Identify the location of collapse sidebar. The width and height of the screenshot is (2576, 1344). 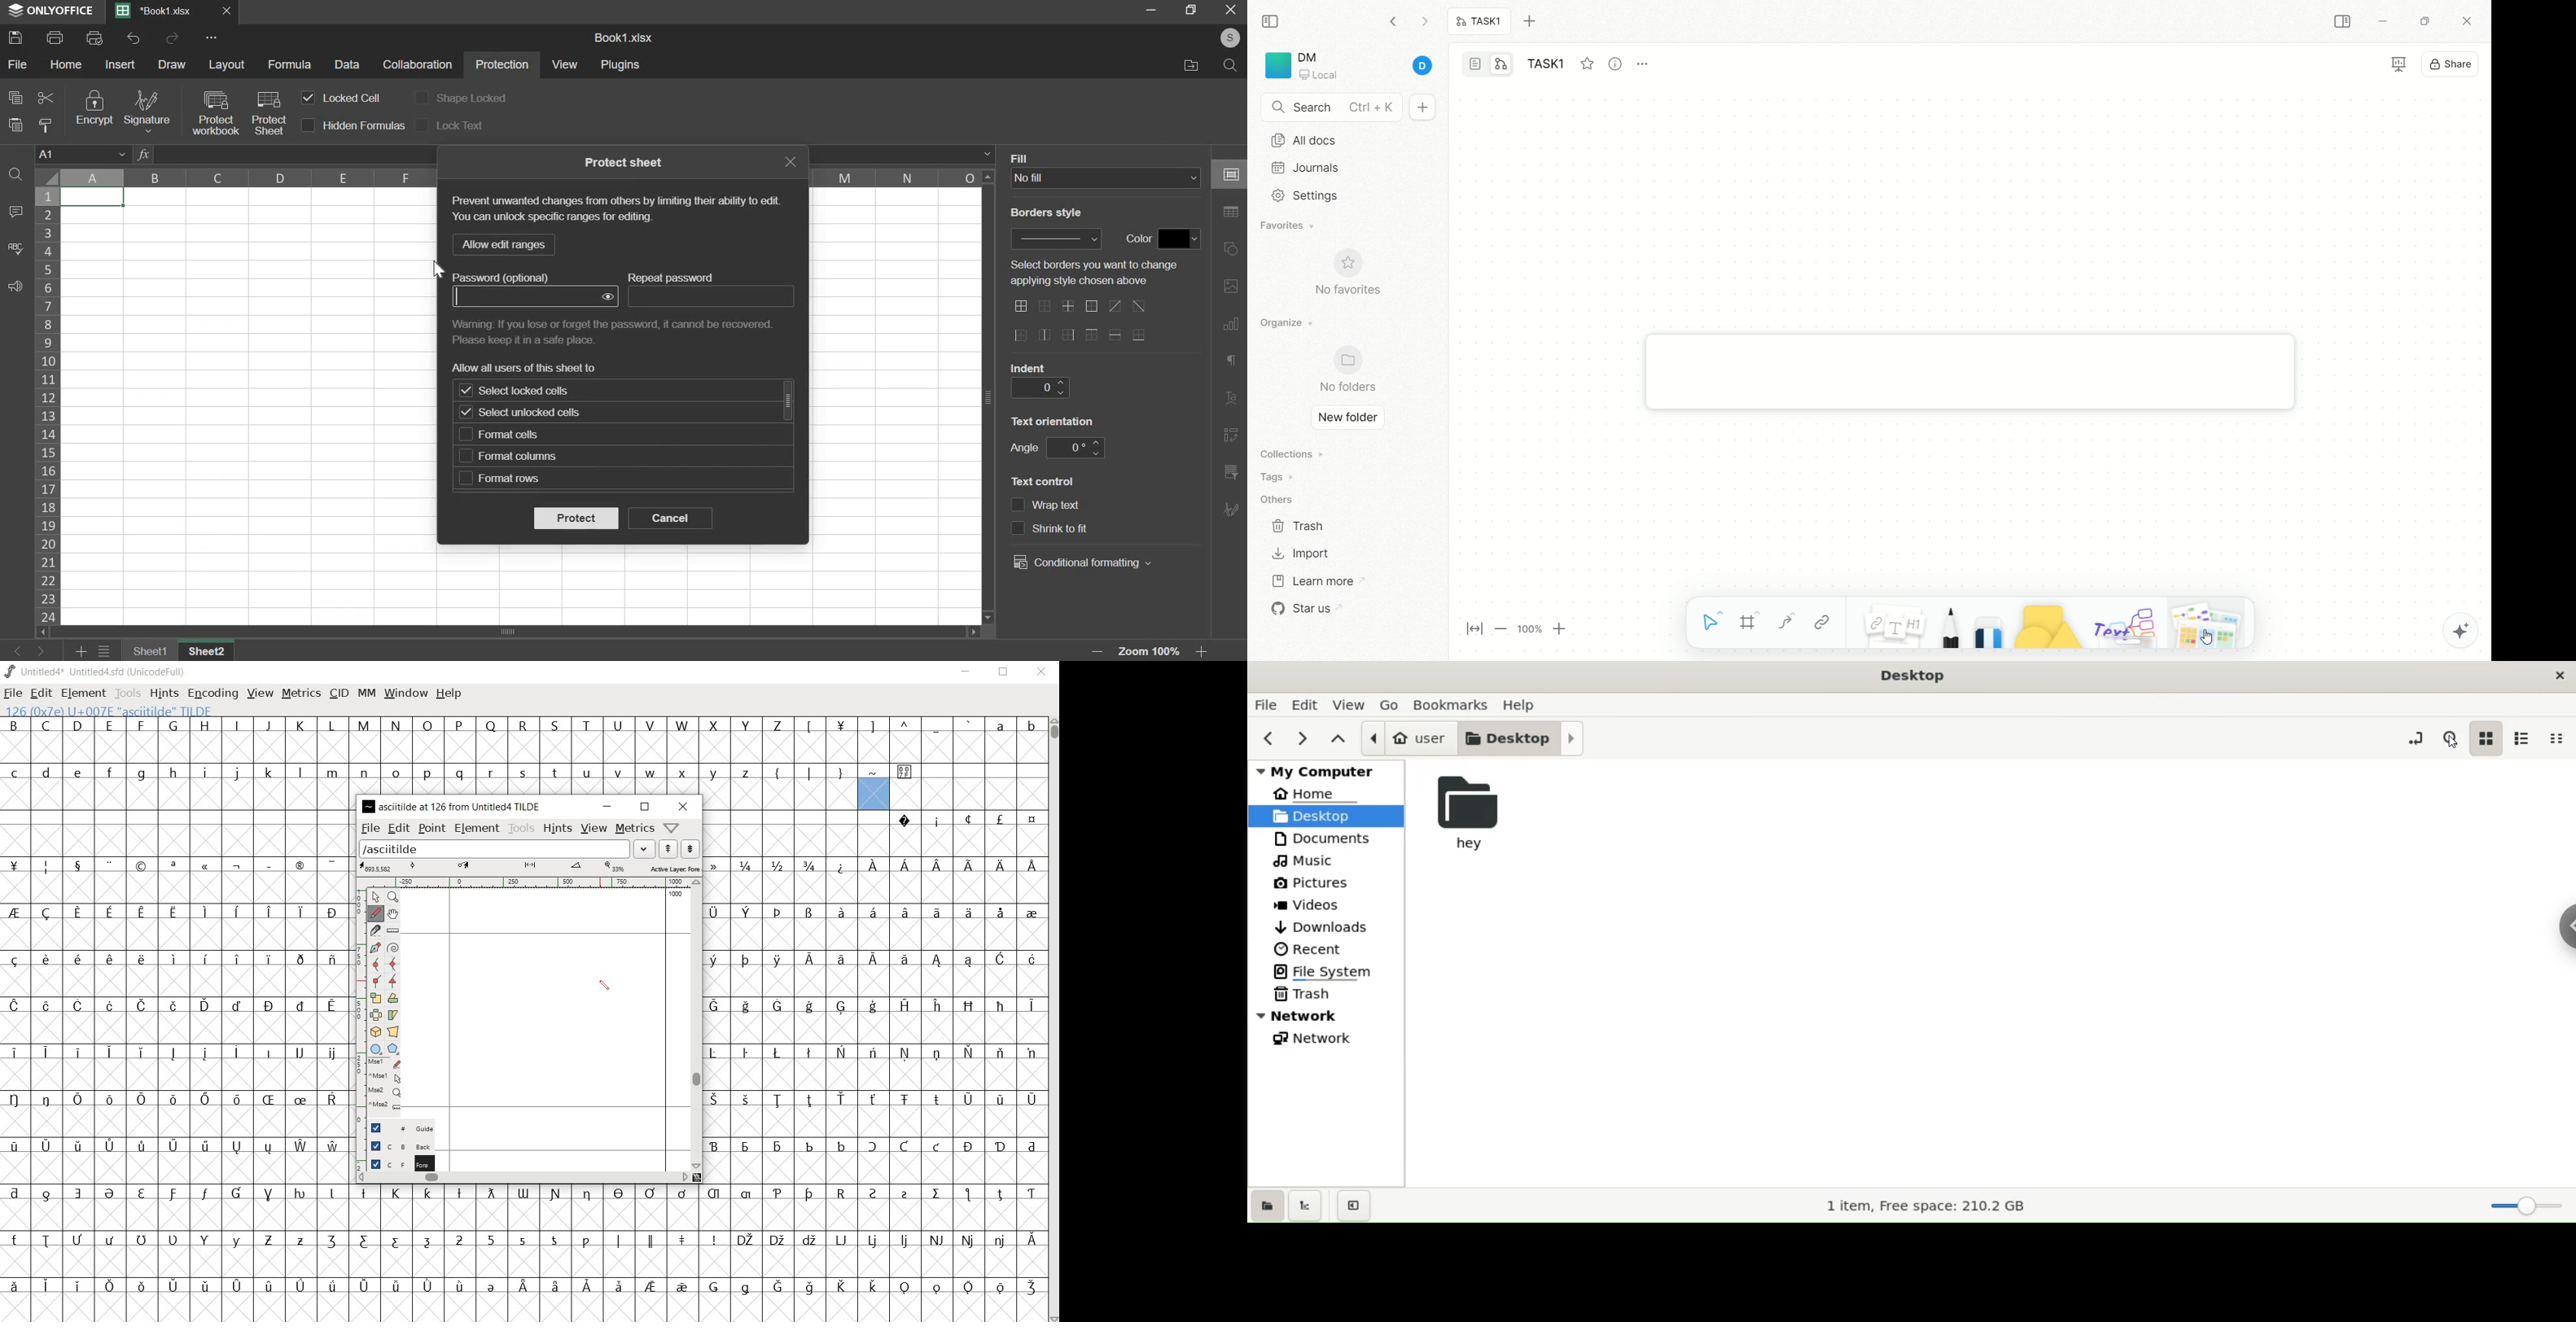
(1274, 20).